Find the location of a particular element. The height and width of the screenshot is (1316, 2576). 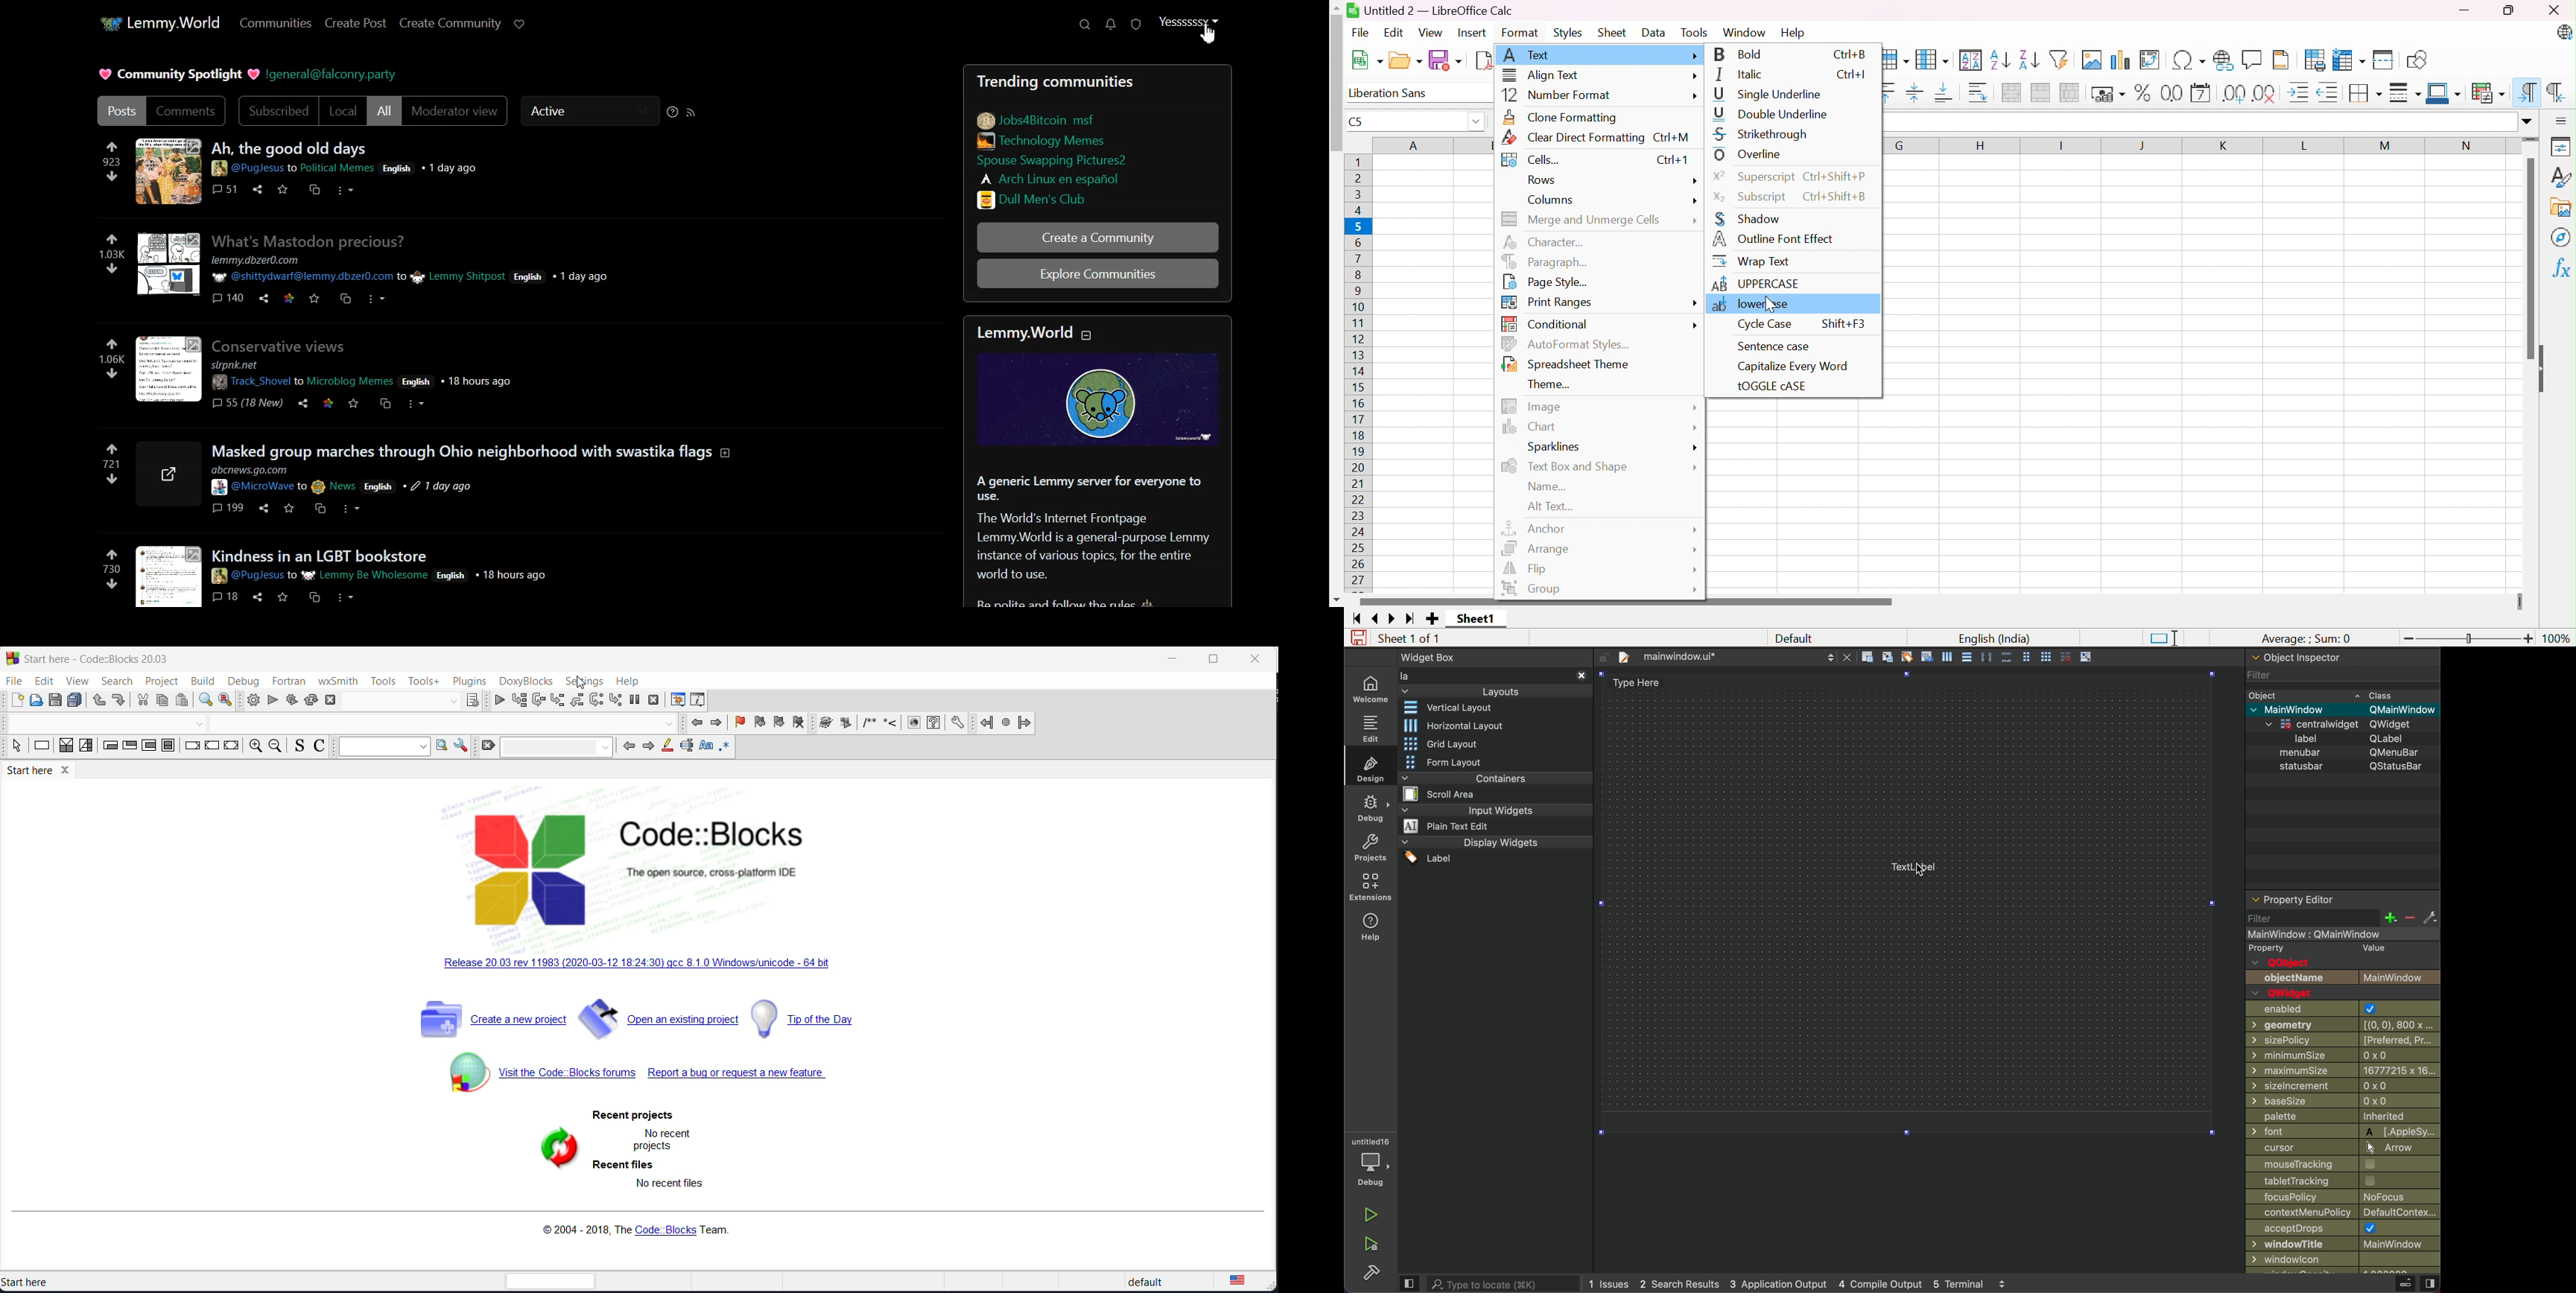

More is located at coordinates (1695, 447).